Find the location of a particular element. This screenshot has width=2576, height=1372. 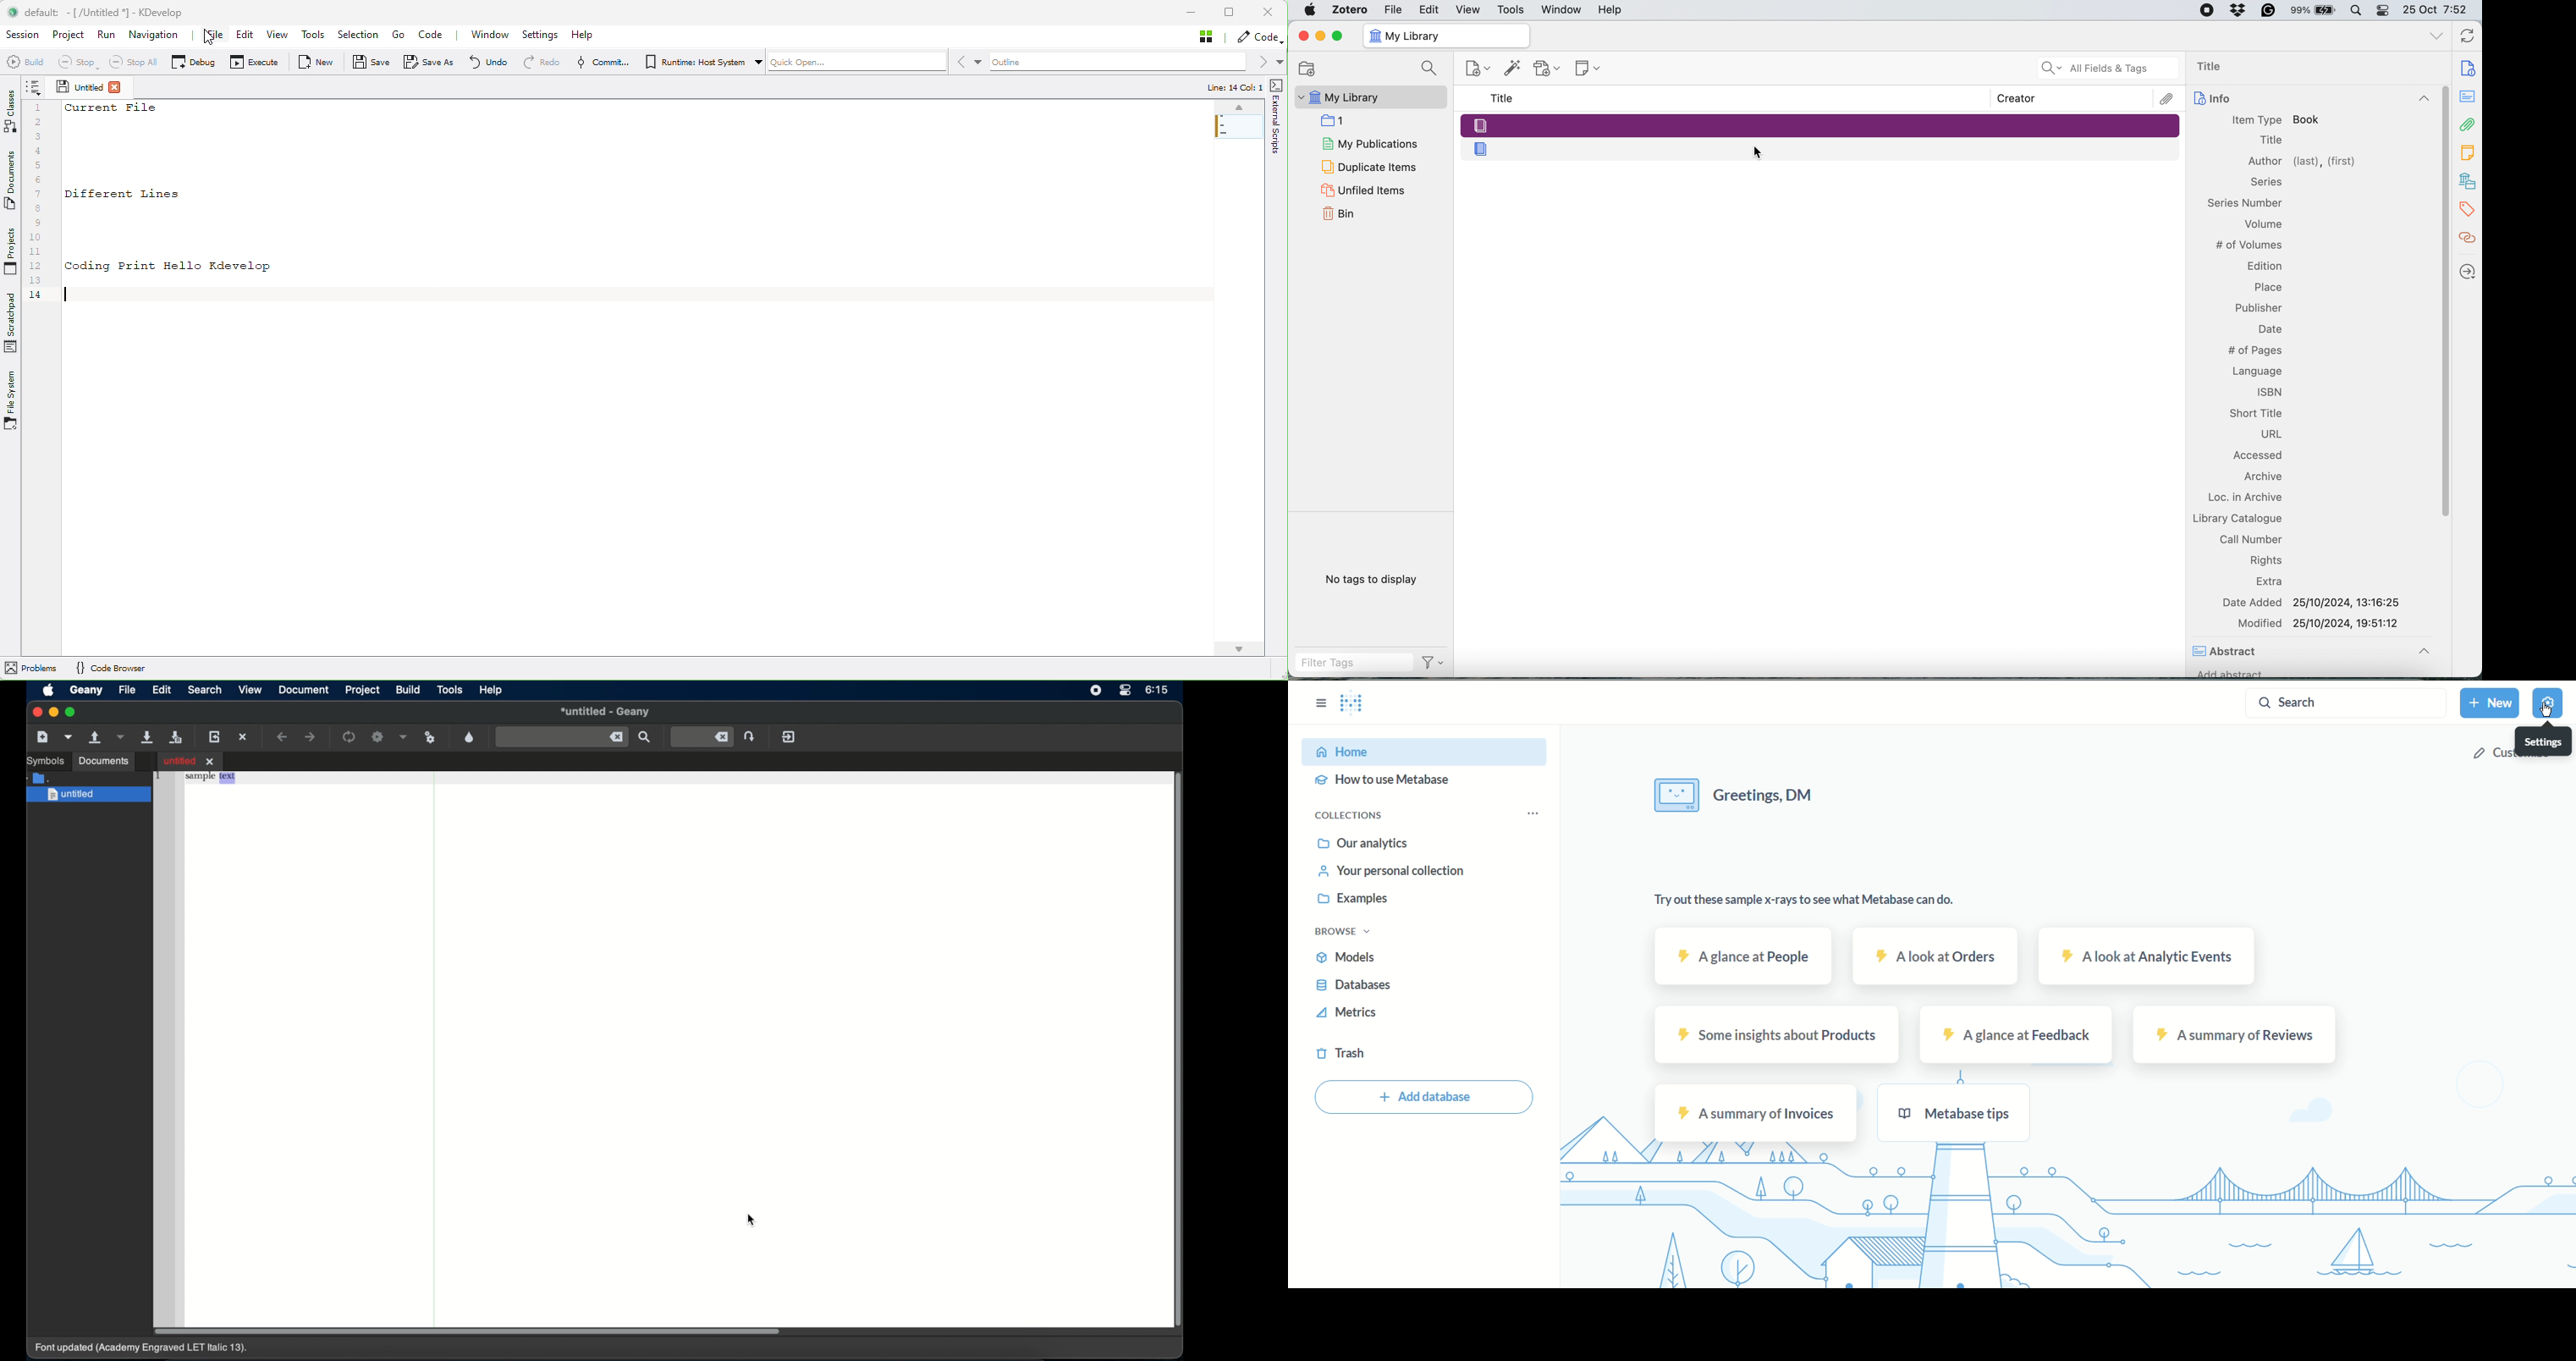

1 is located at coordinates (159, 775).